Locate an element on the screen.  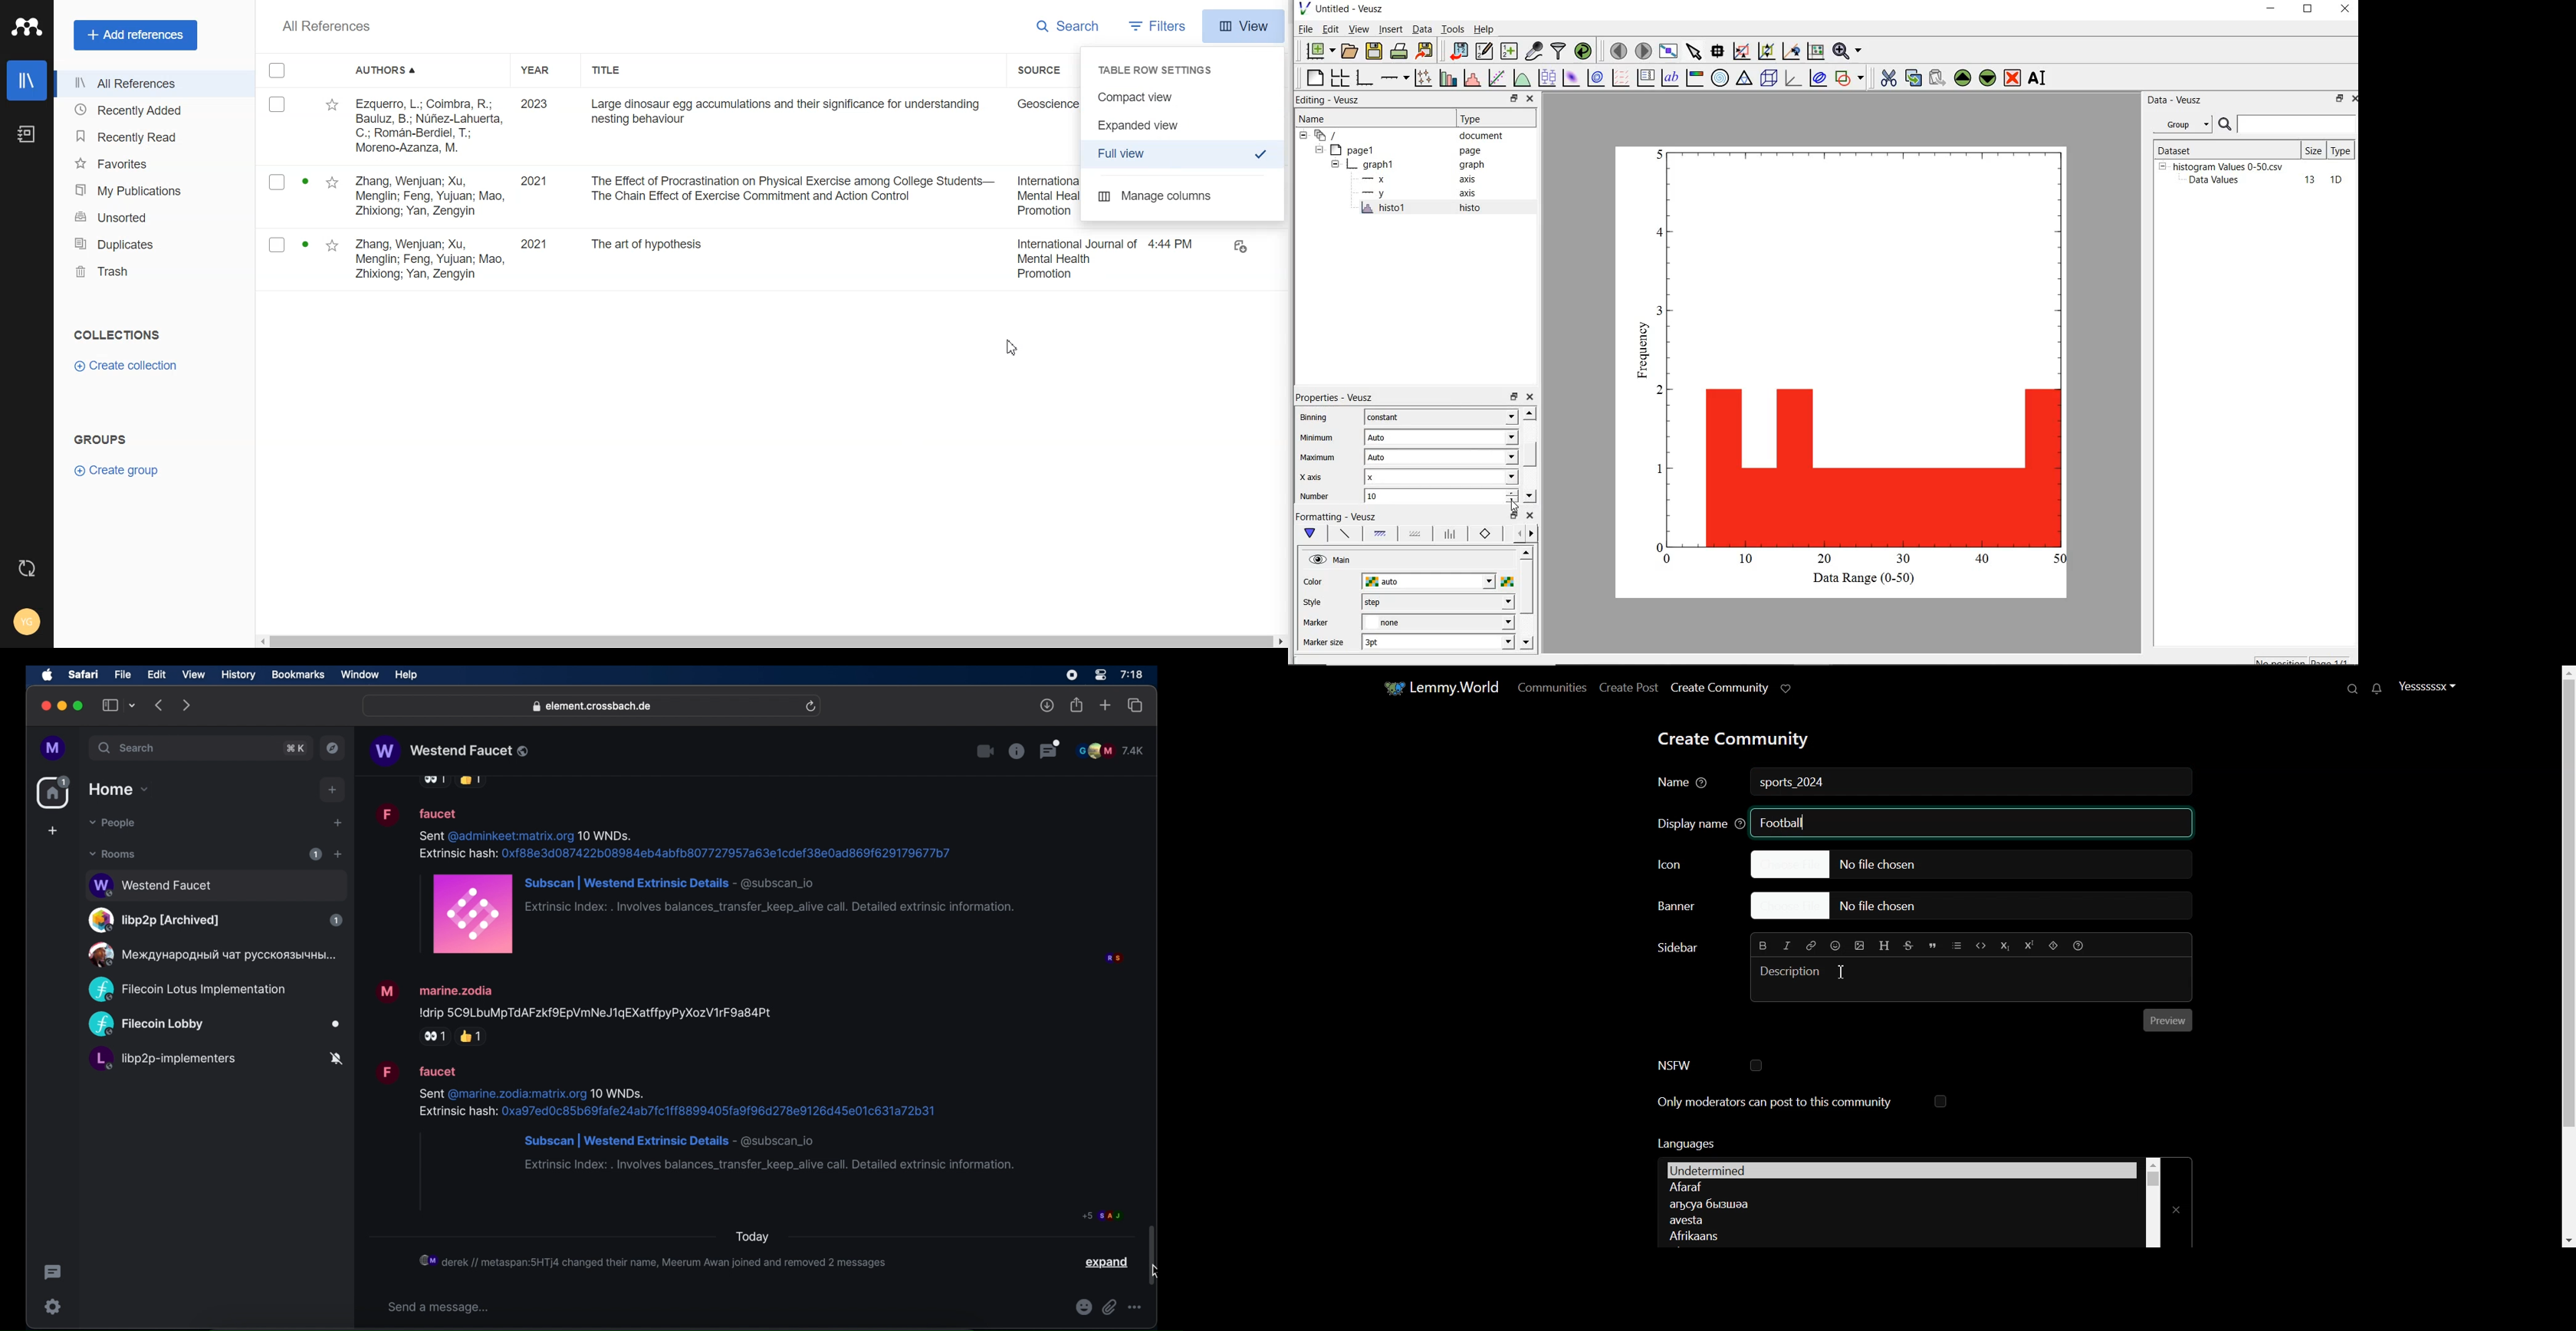
vertical scrollbar is located at coordinates (1530, 453).